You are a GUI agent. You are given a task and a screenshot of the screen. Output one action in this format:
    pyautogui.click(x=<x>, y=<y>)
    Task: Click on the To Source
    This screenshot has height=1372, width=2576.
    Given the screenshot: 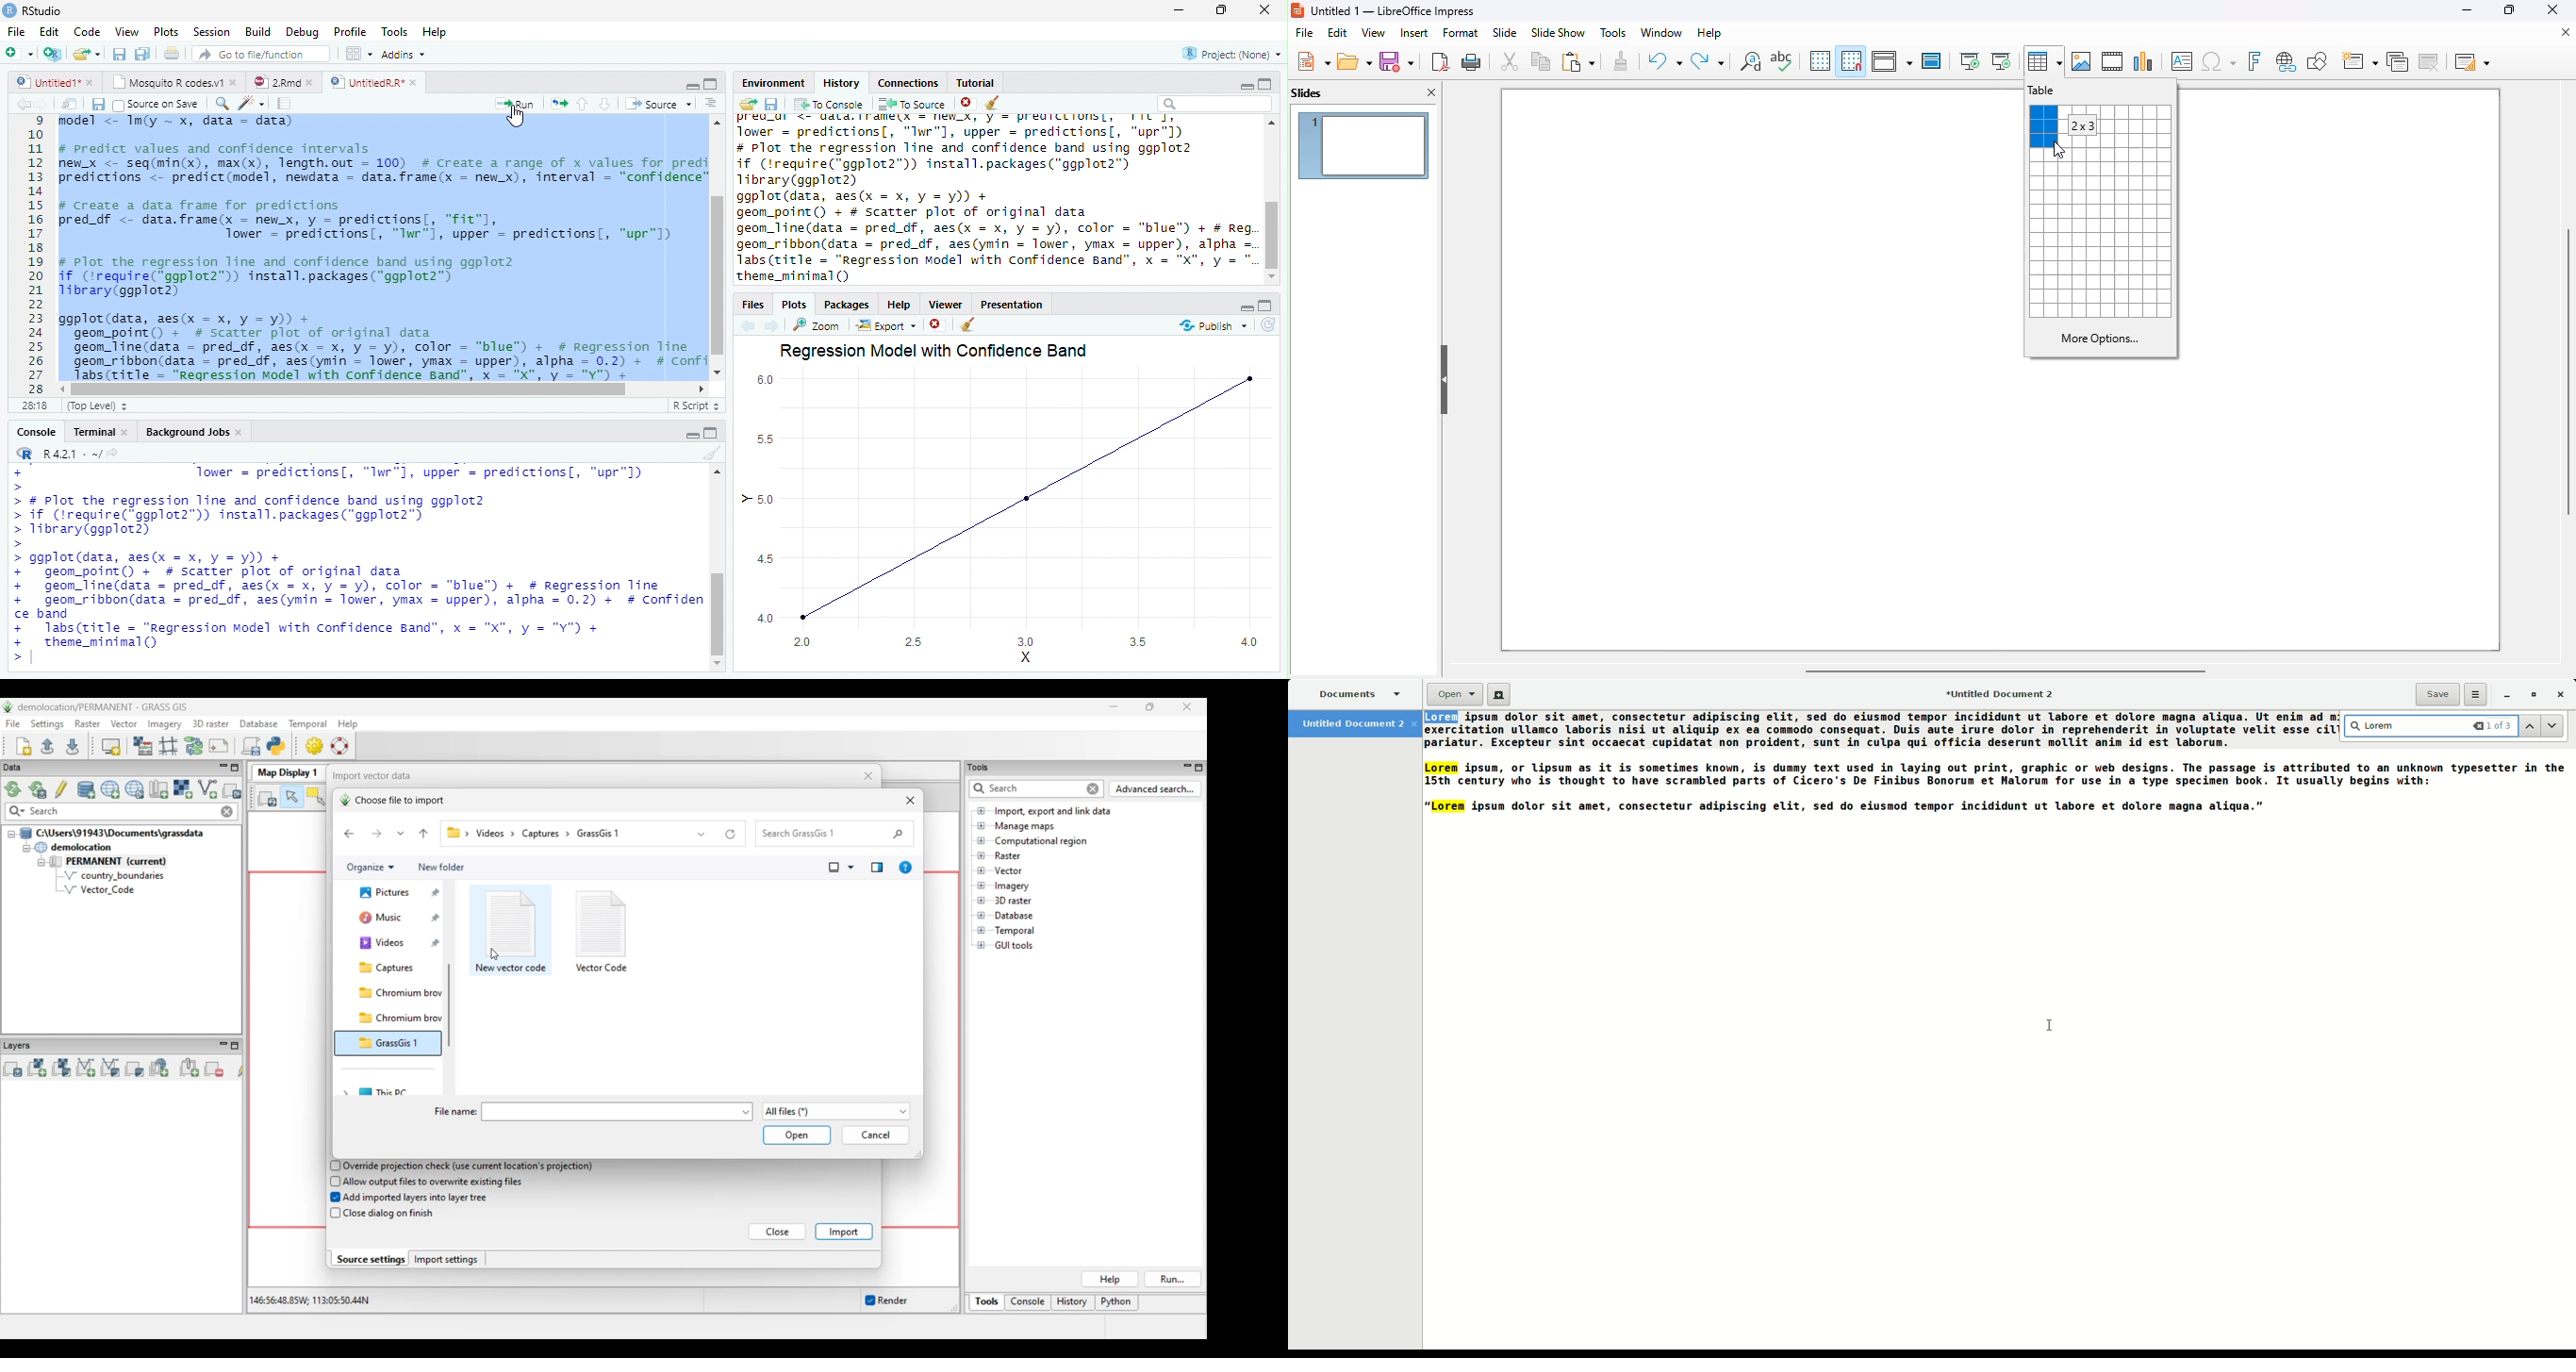 What is the action you would take?
    pyautogui.click(x=909, y=106)
    